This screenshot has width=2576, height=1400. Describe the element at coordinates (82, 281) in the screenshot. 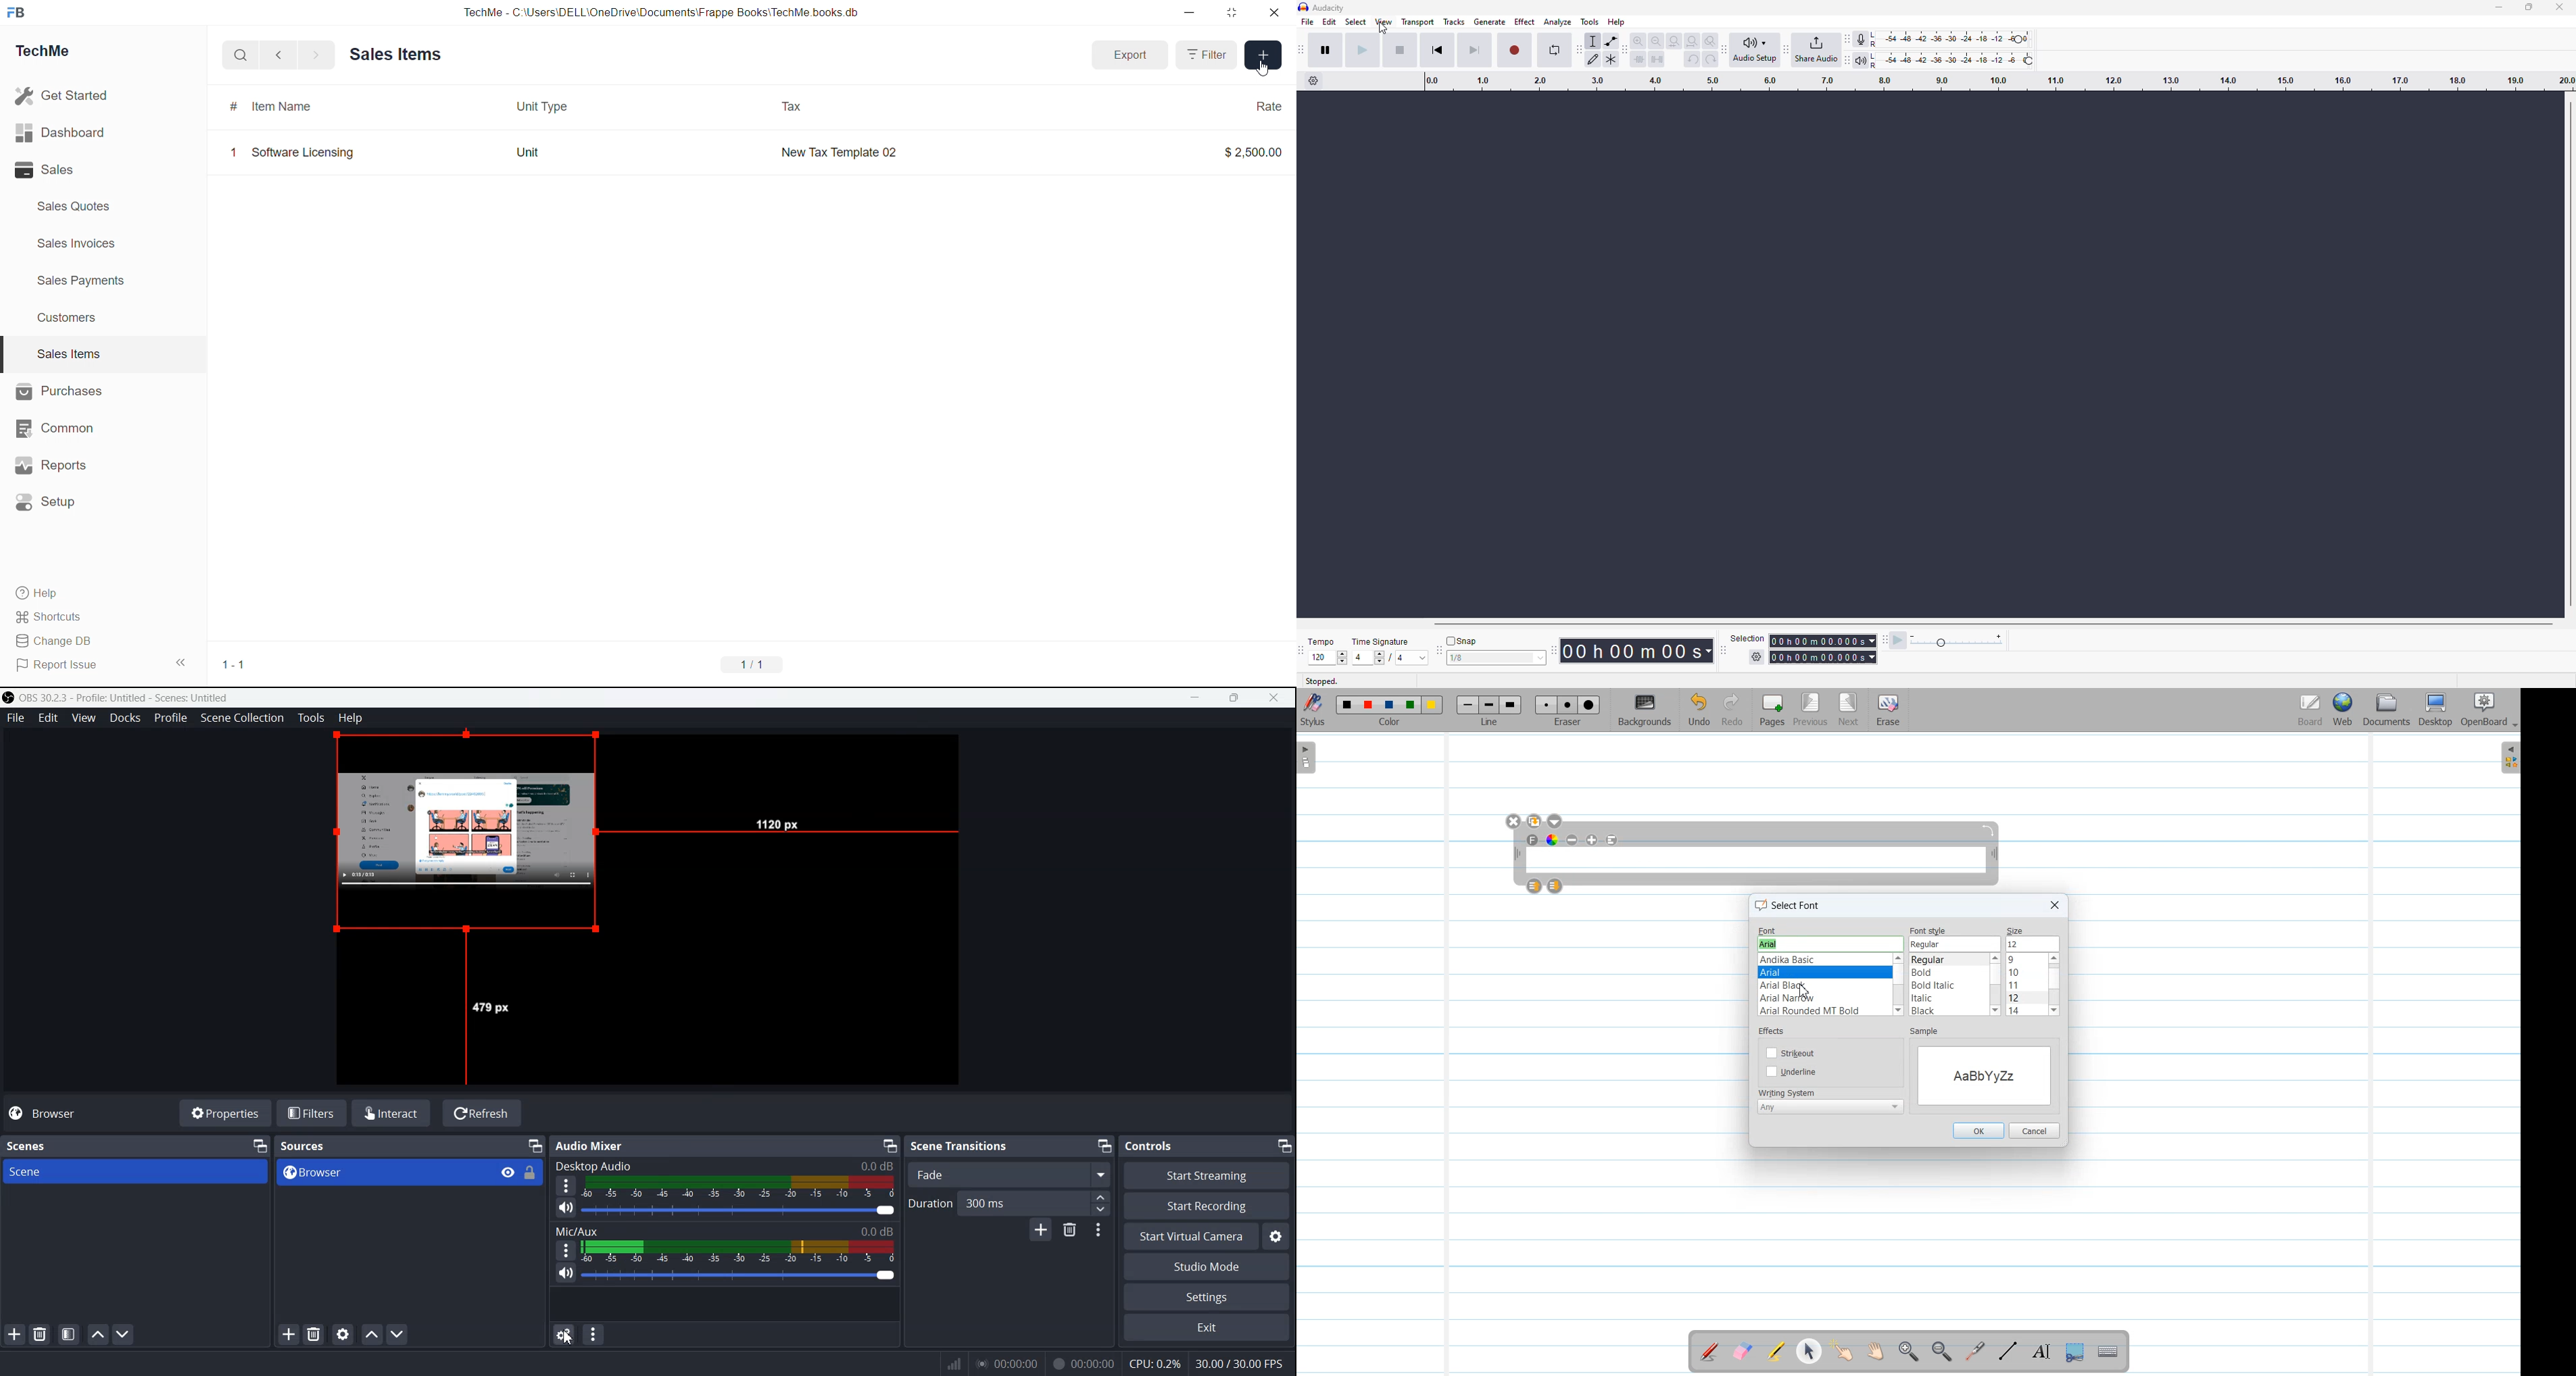

I see `Sales Payments` at that location.